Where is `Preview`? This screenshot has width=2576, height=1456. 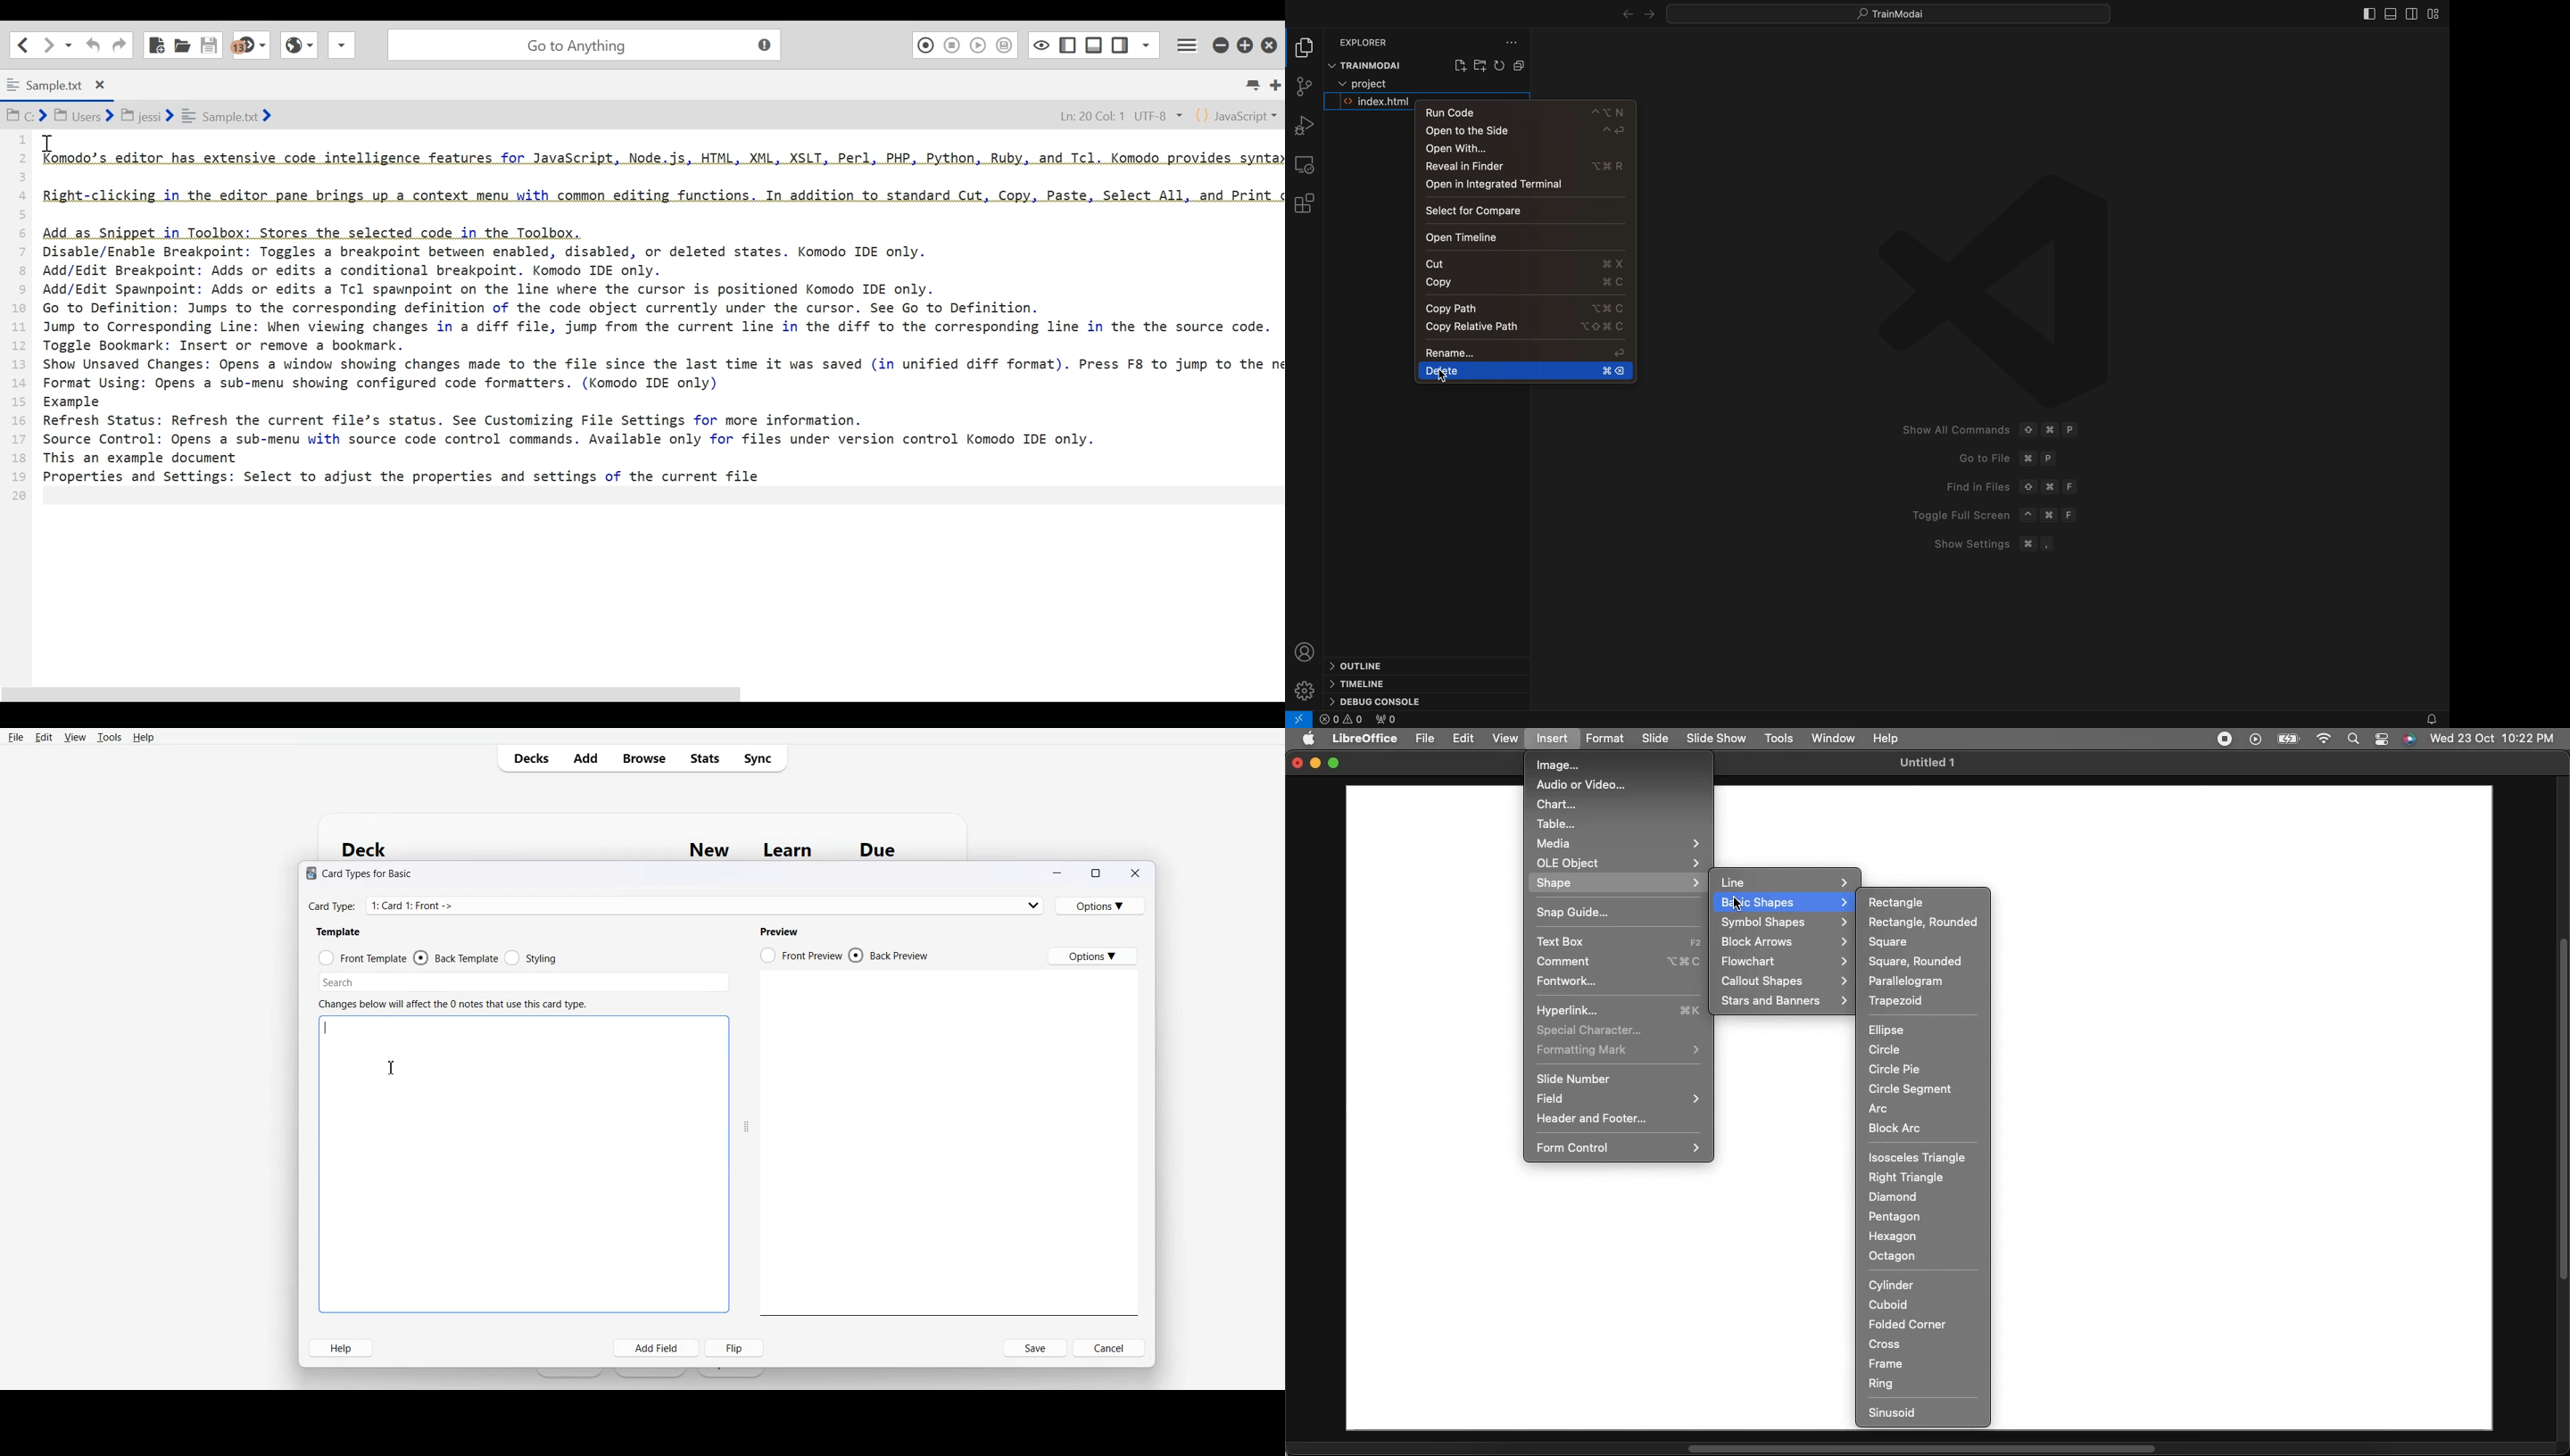 Preview is located at coordinates (777, 931).